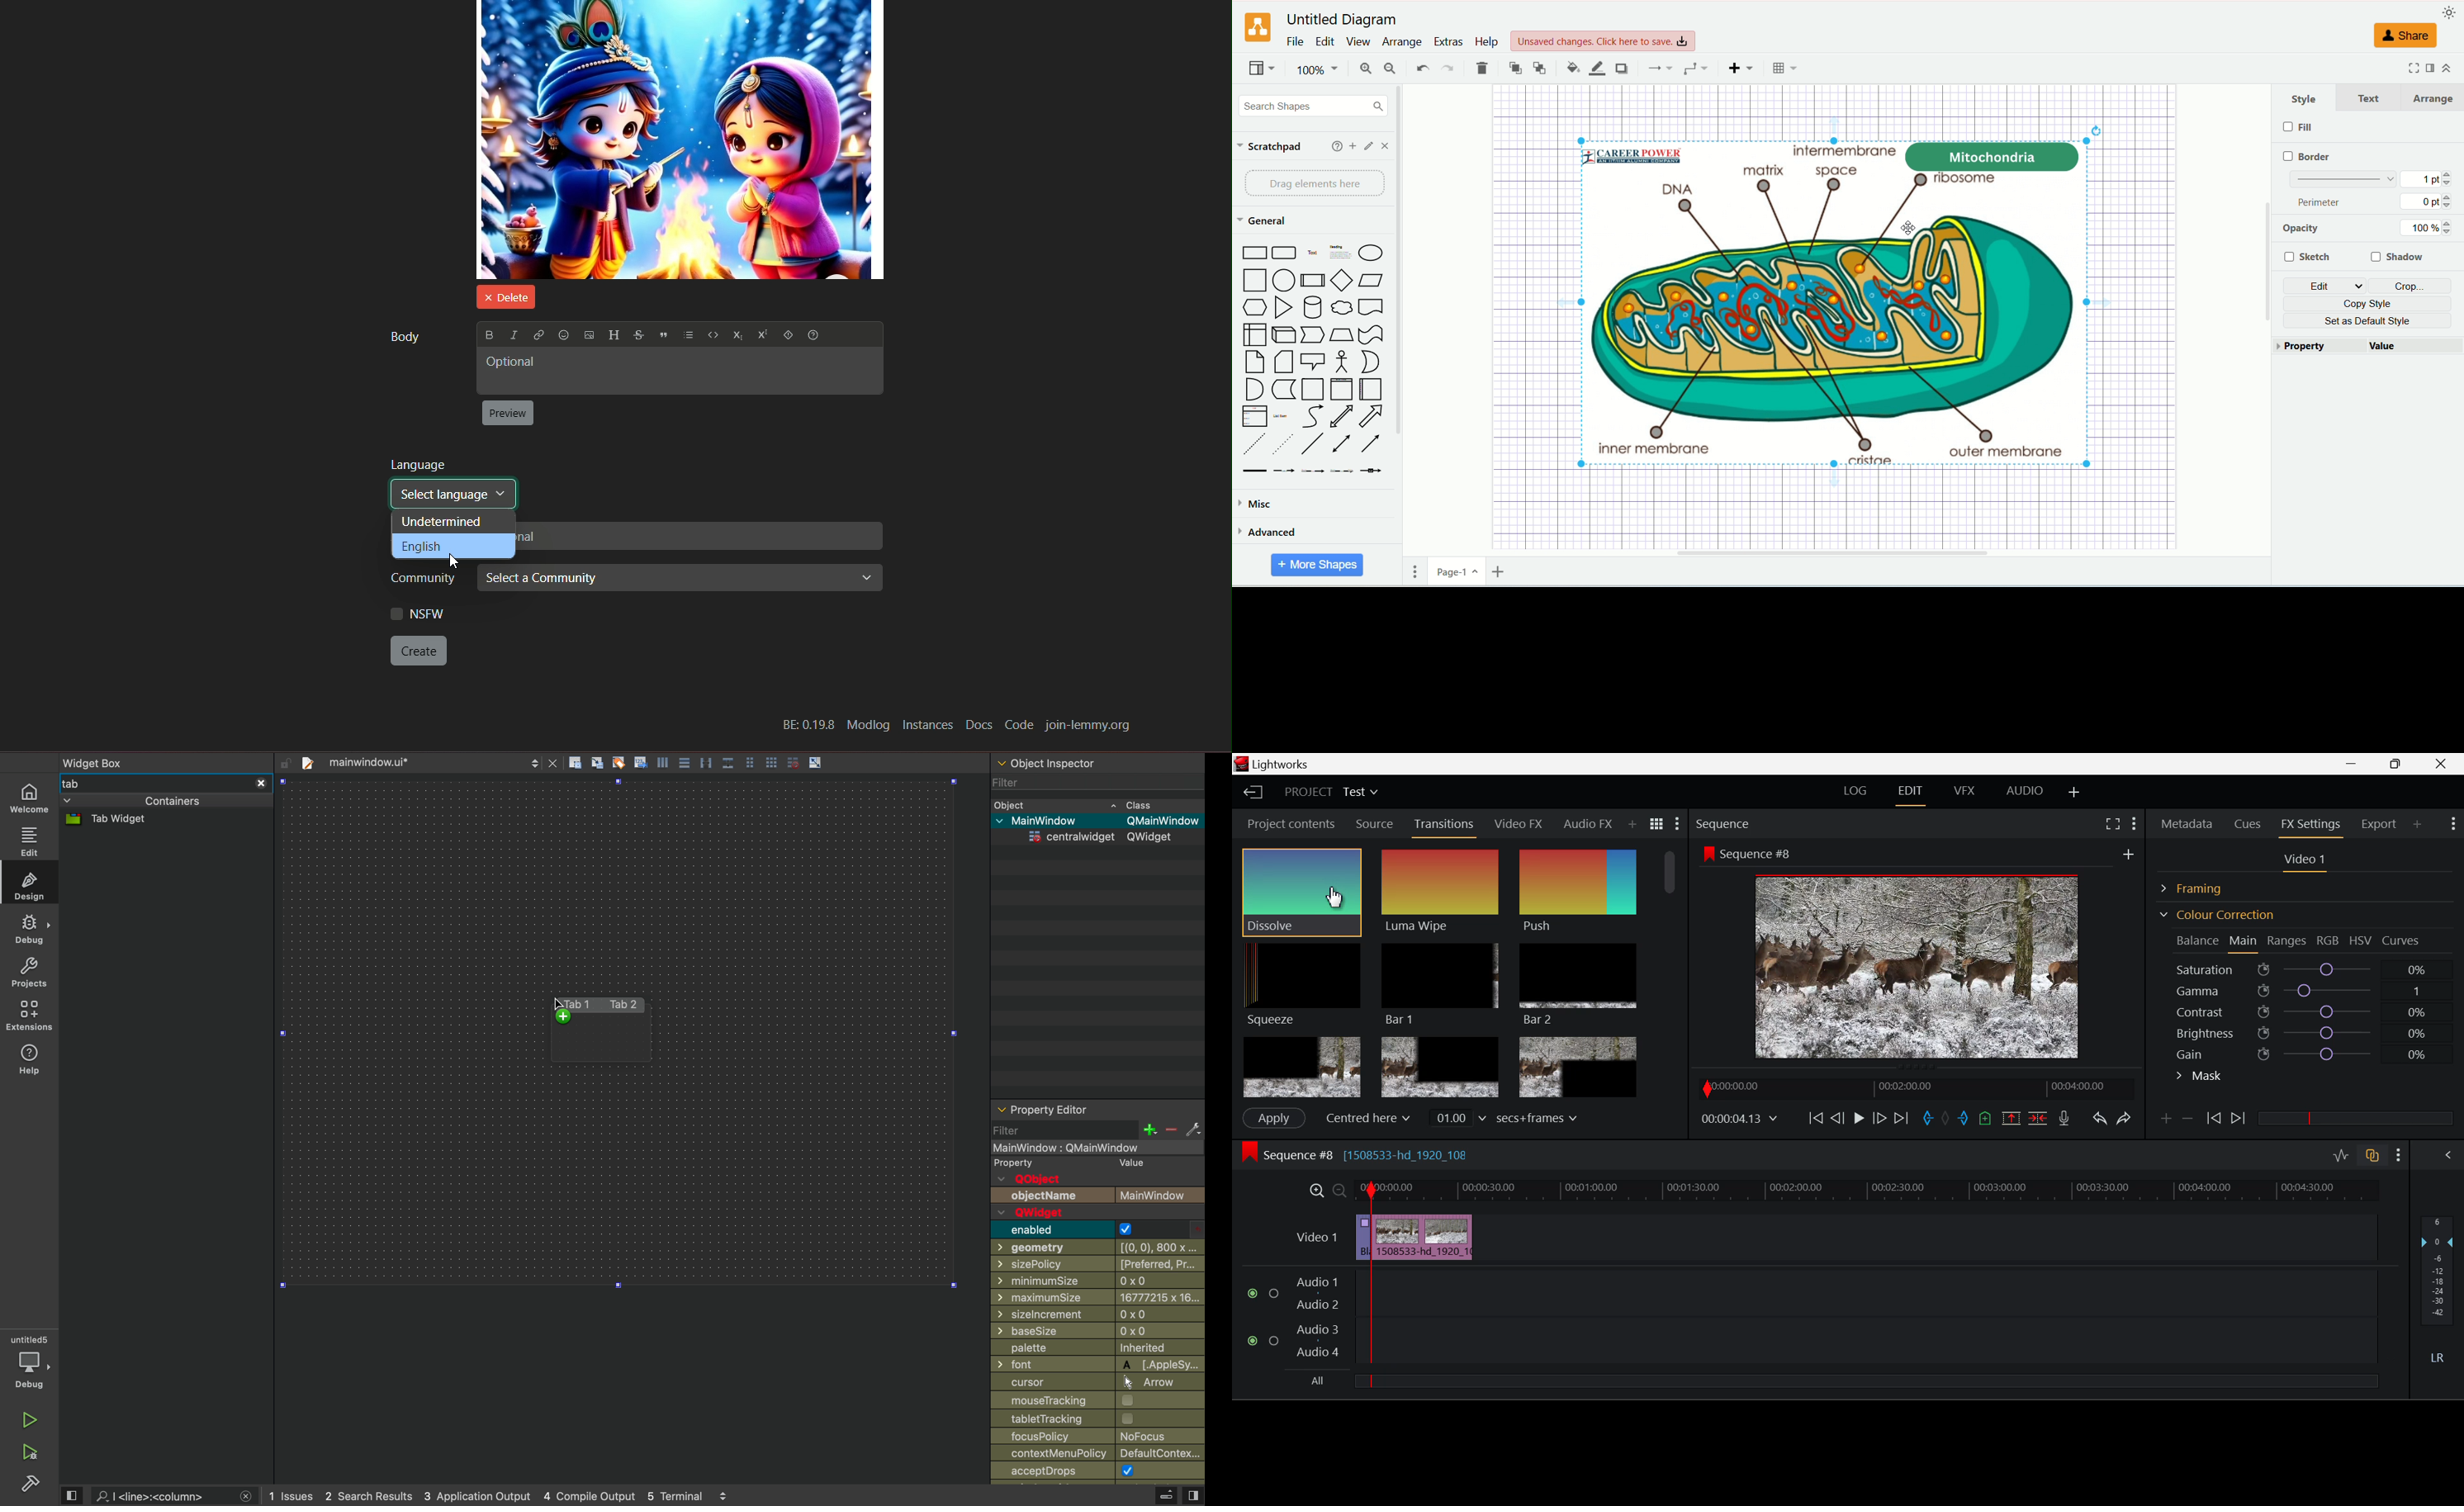 This screenshot has height=1512, width=2464. Describe the element at coordinates (2311, 156) in the screenshot. I see `border` at that location.